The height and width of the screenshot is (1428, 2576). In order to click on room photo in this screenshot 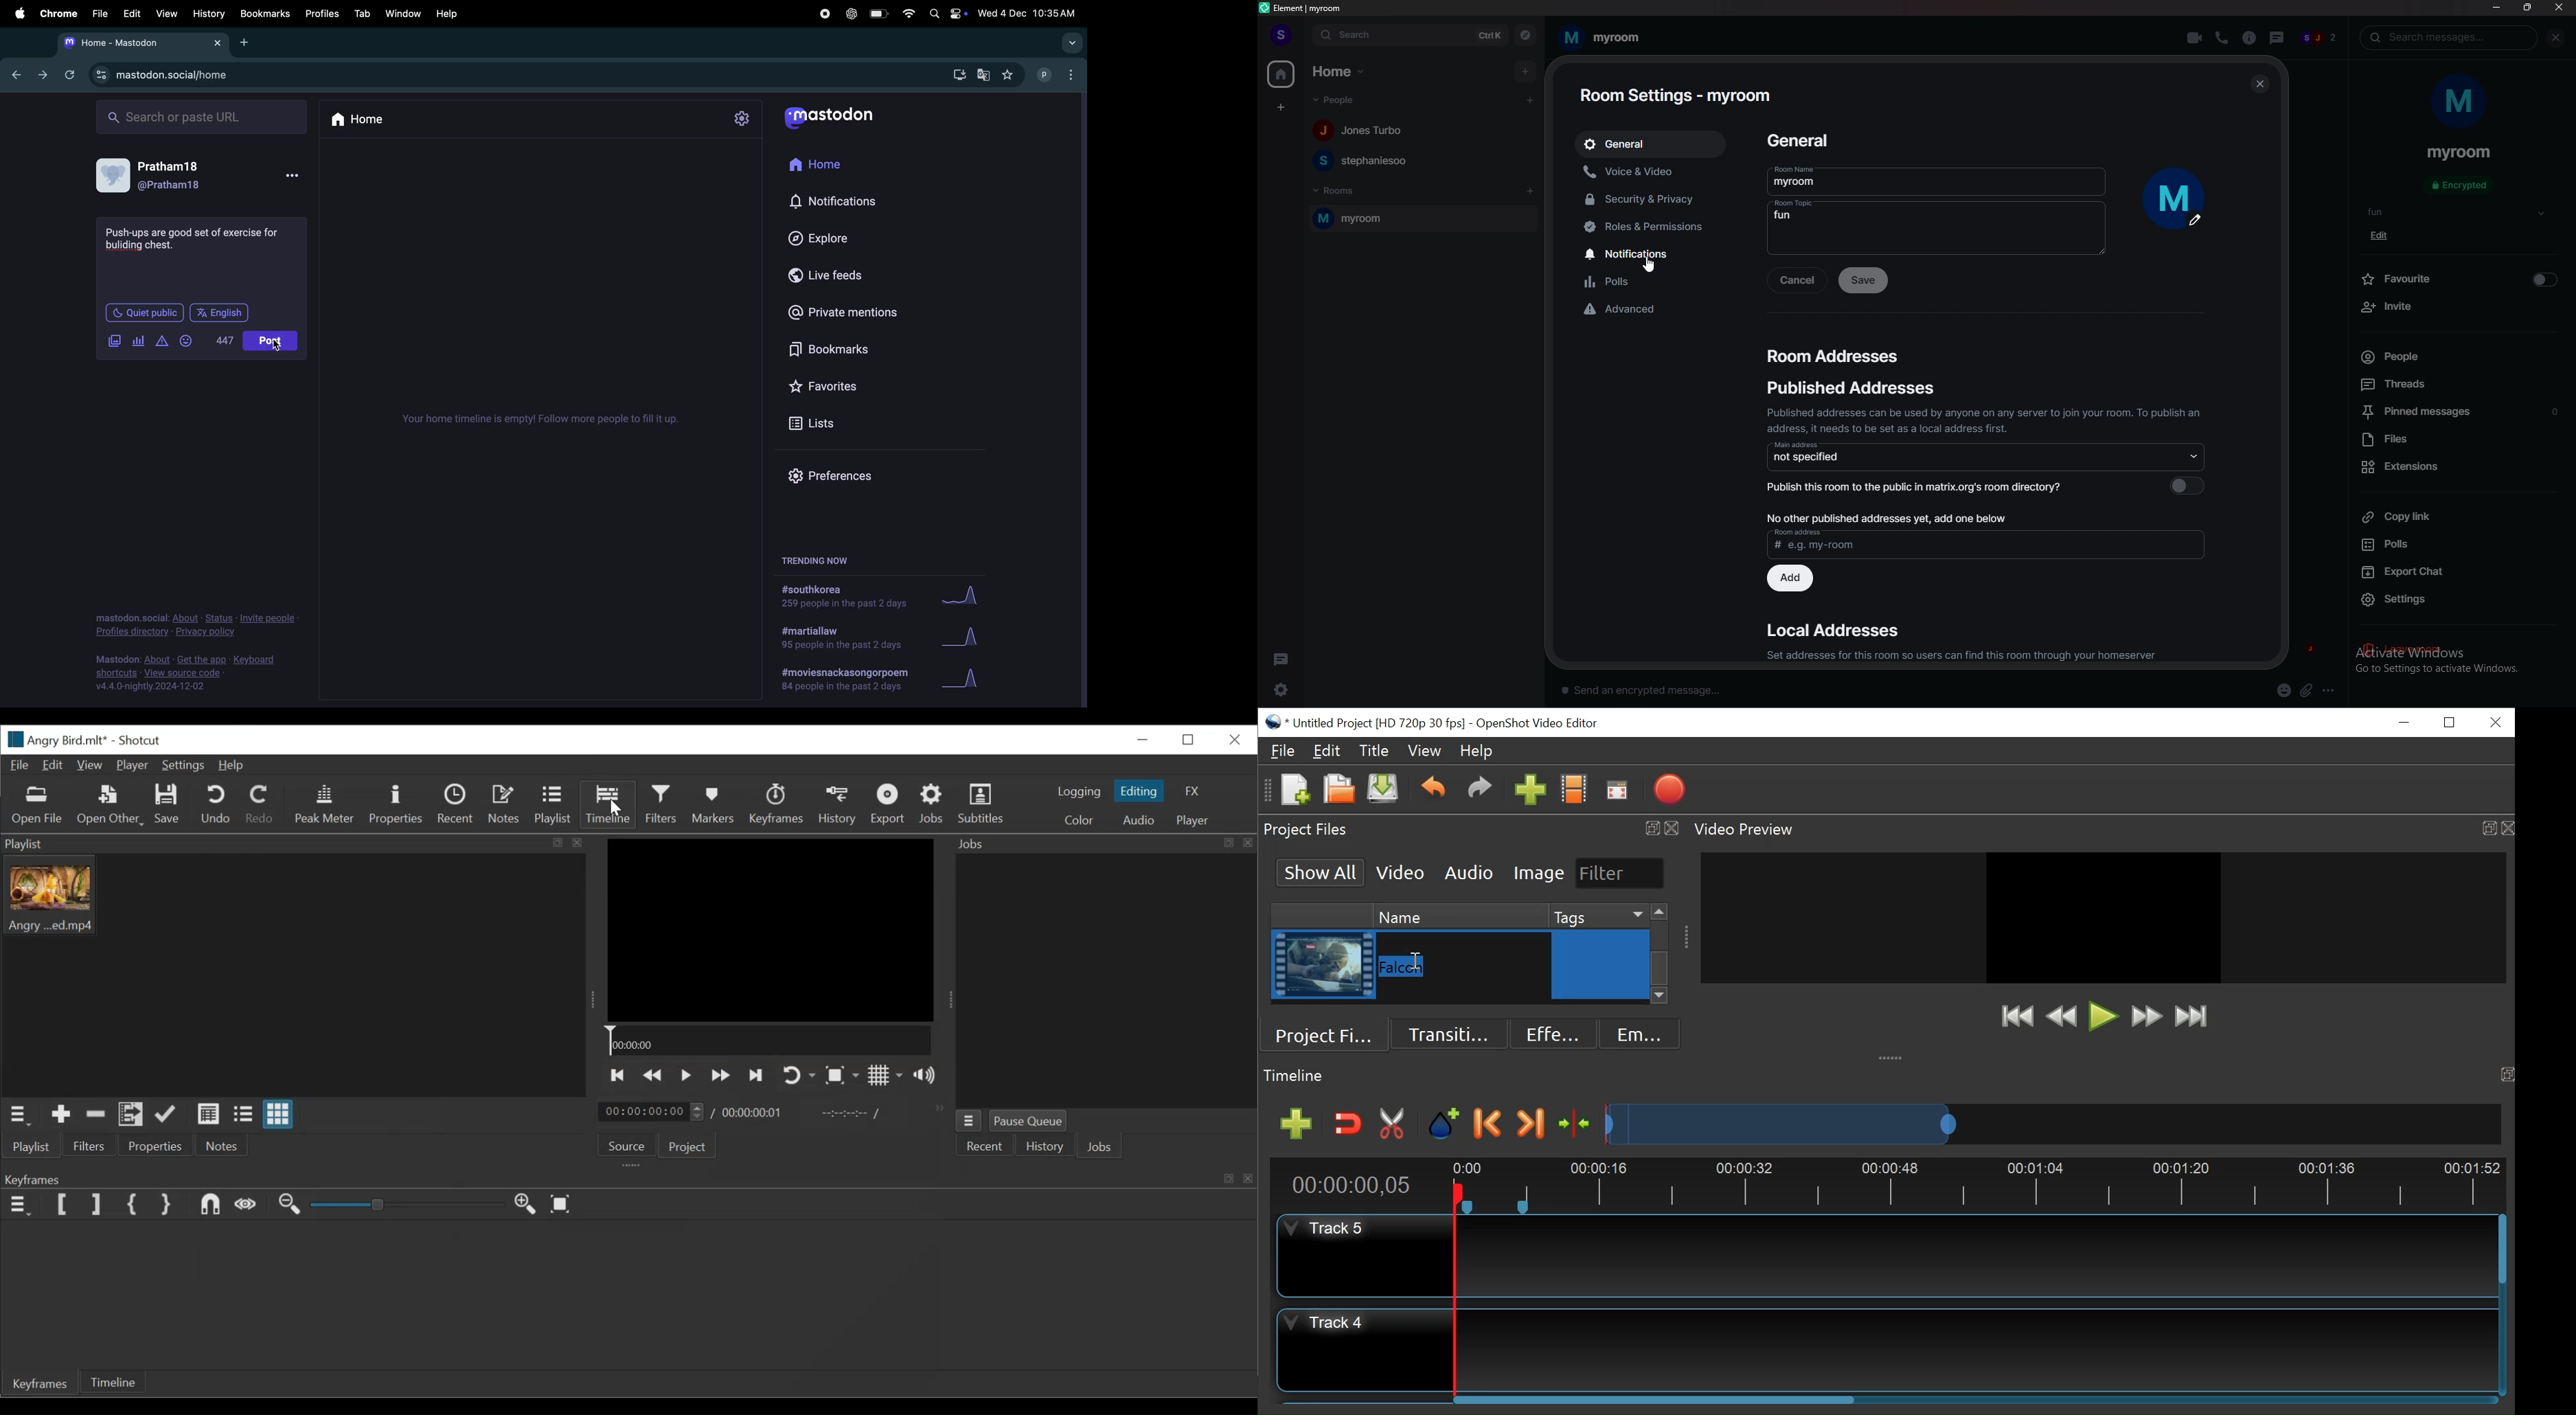, I will do `click(2461, 102)`.